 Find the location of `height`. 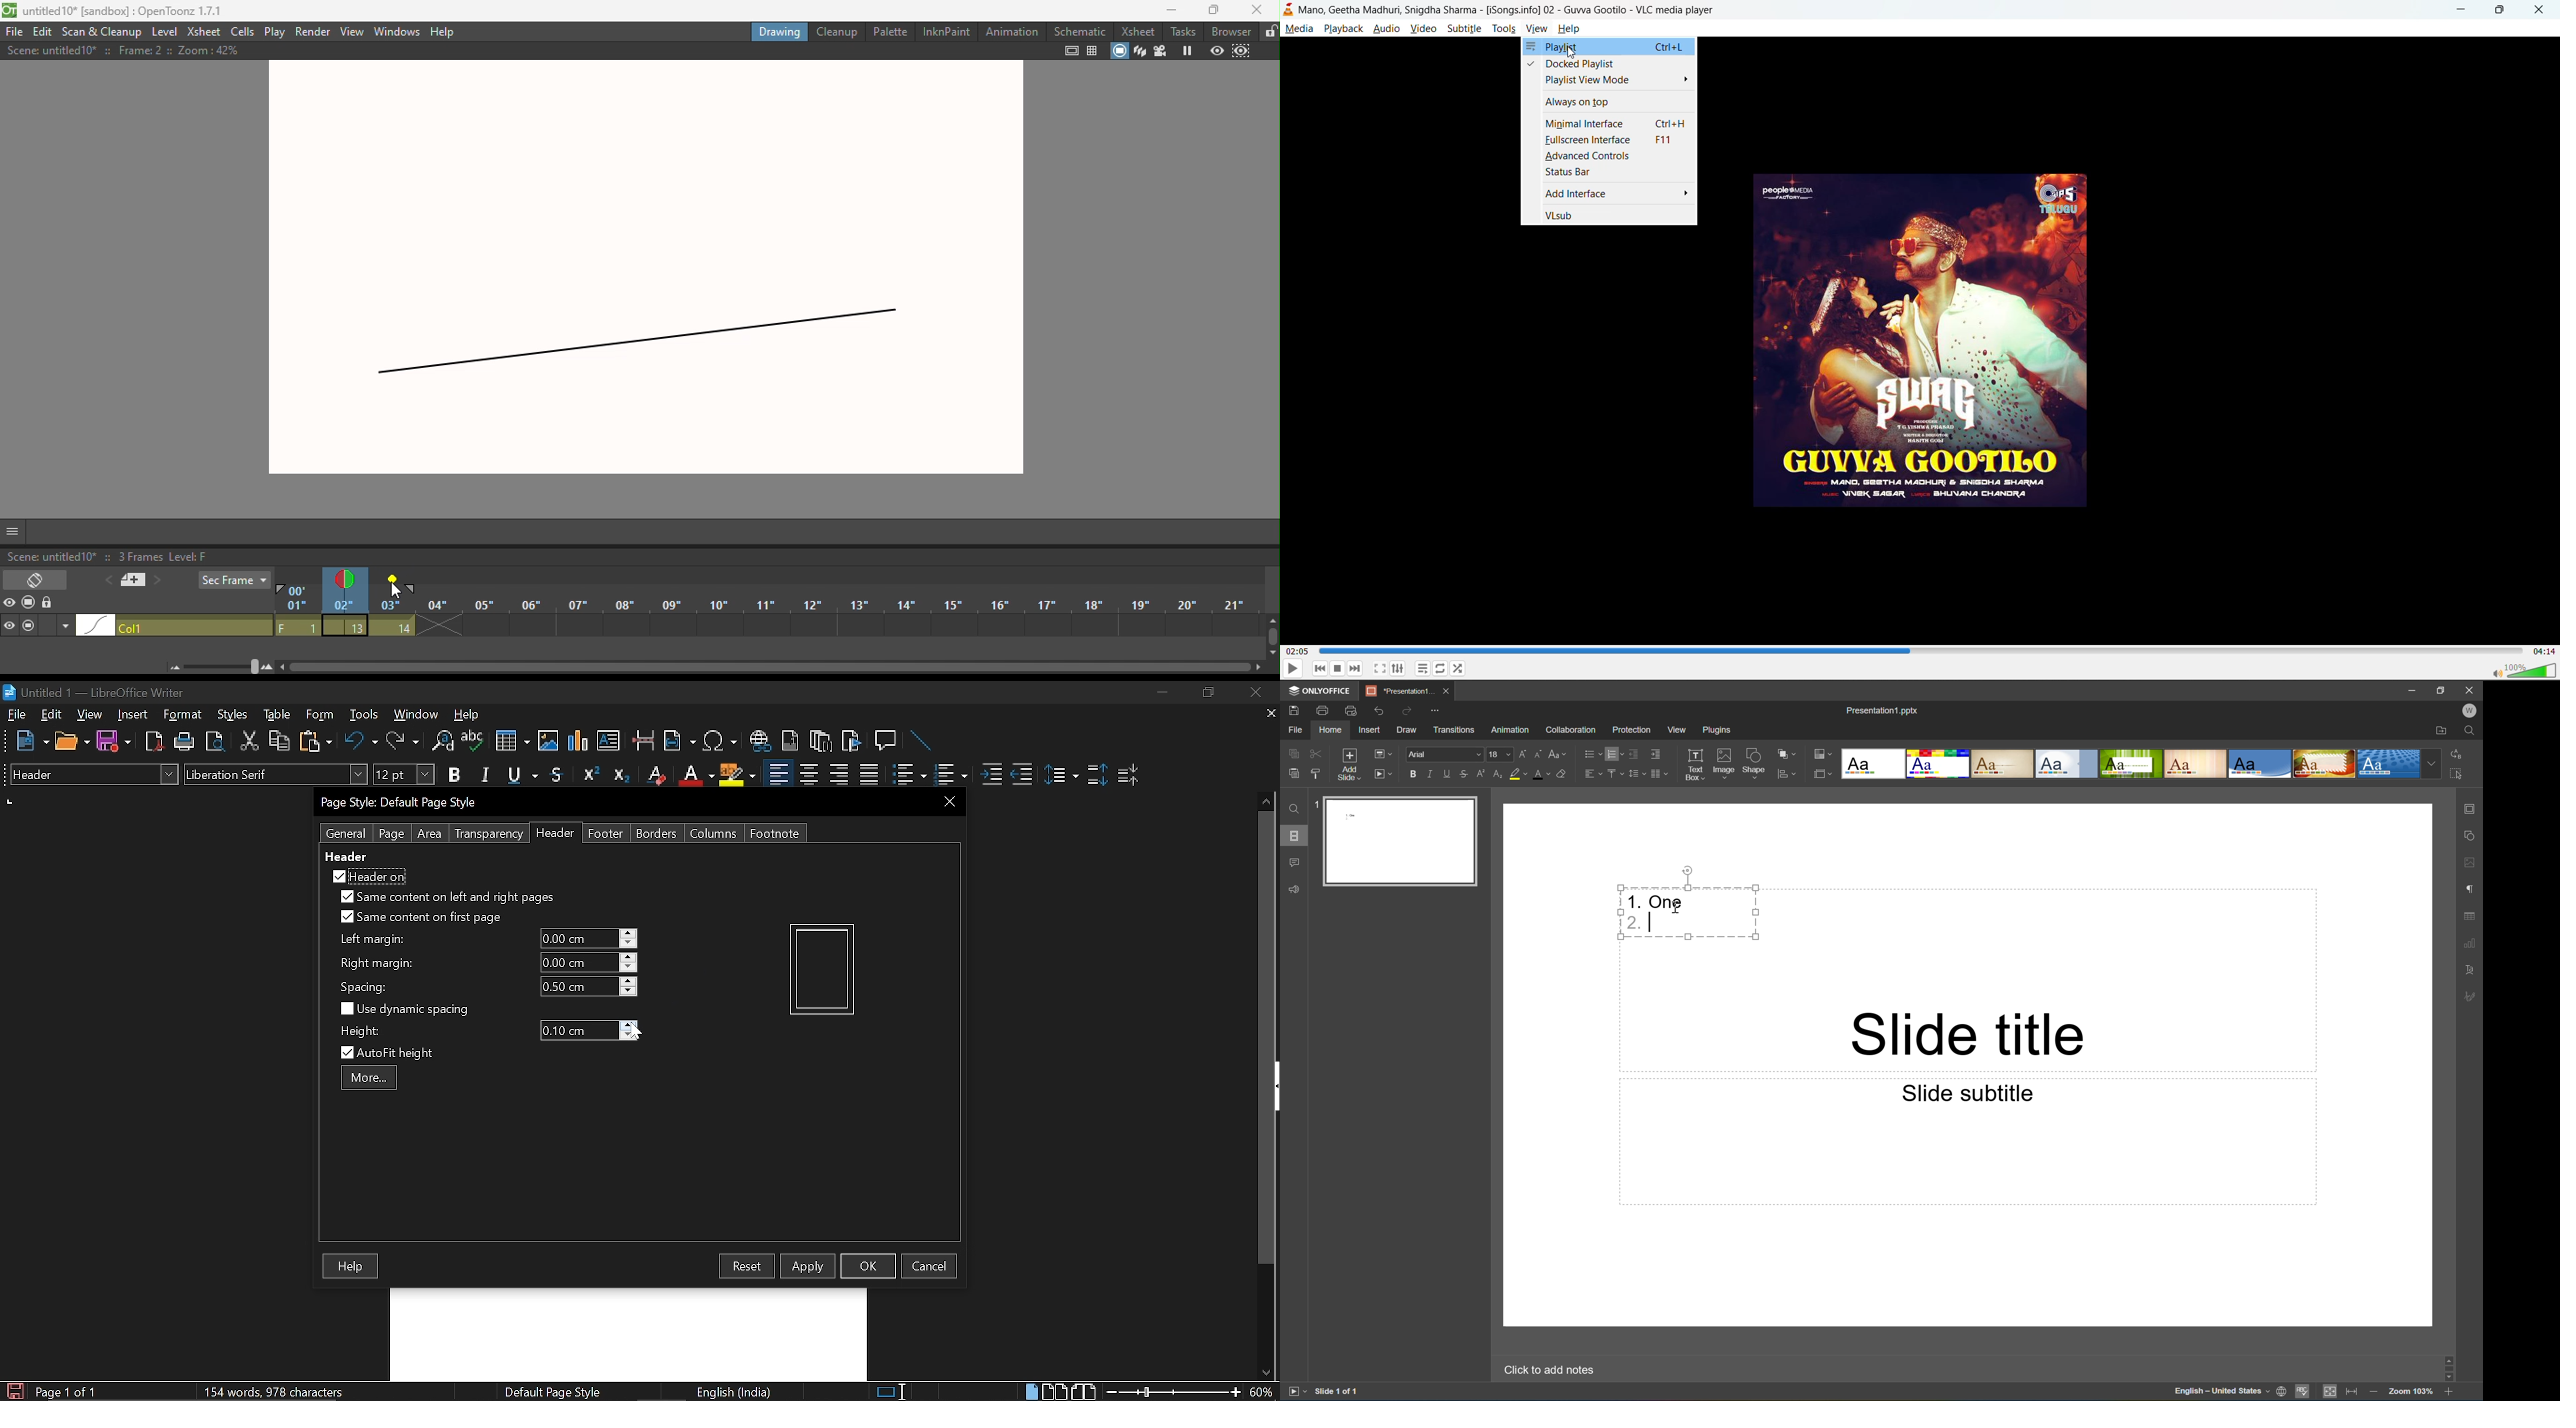

height is located at coordinates (360, 1031).